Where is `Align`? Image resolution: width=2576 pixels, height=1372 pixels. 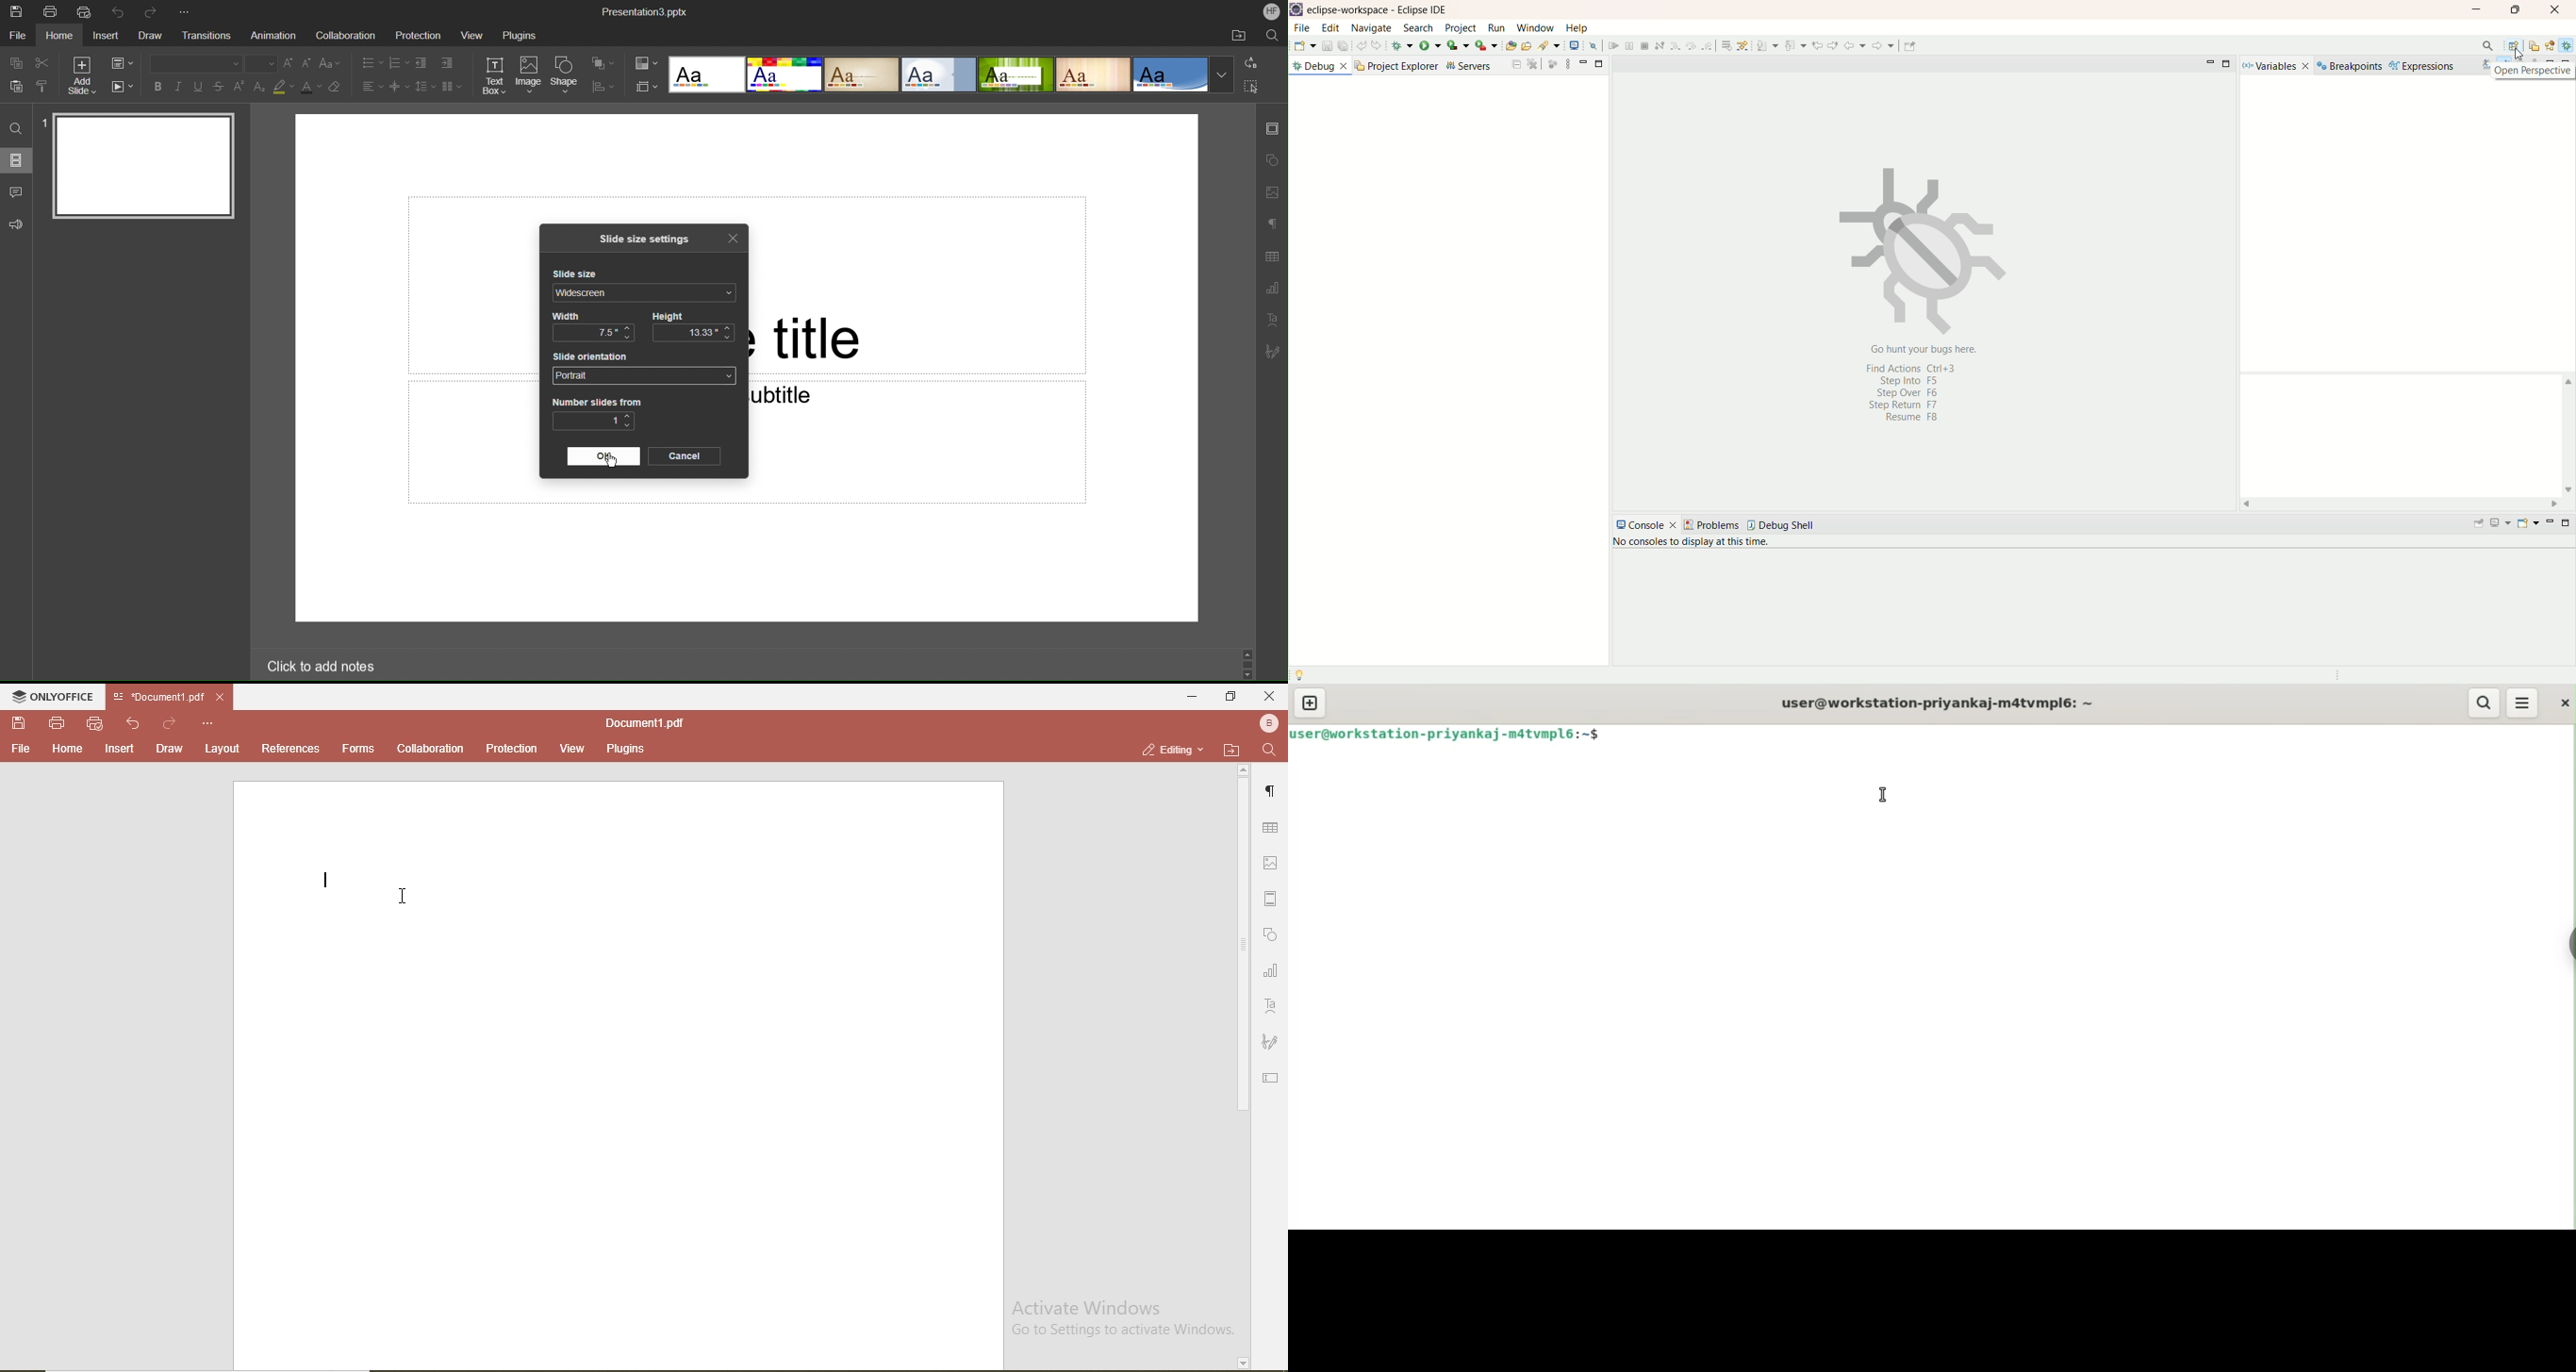 Align is located at coordinates (604, 87).